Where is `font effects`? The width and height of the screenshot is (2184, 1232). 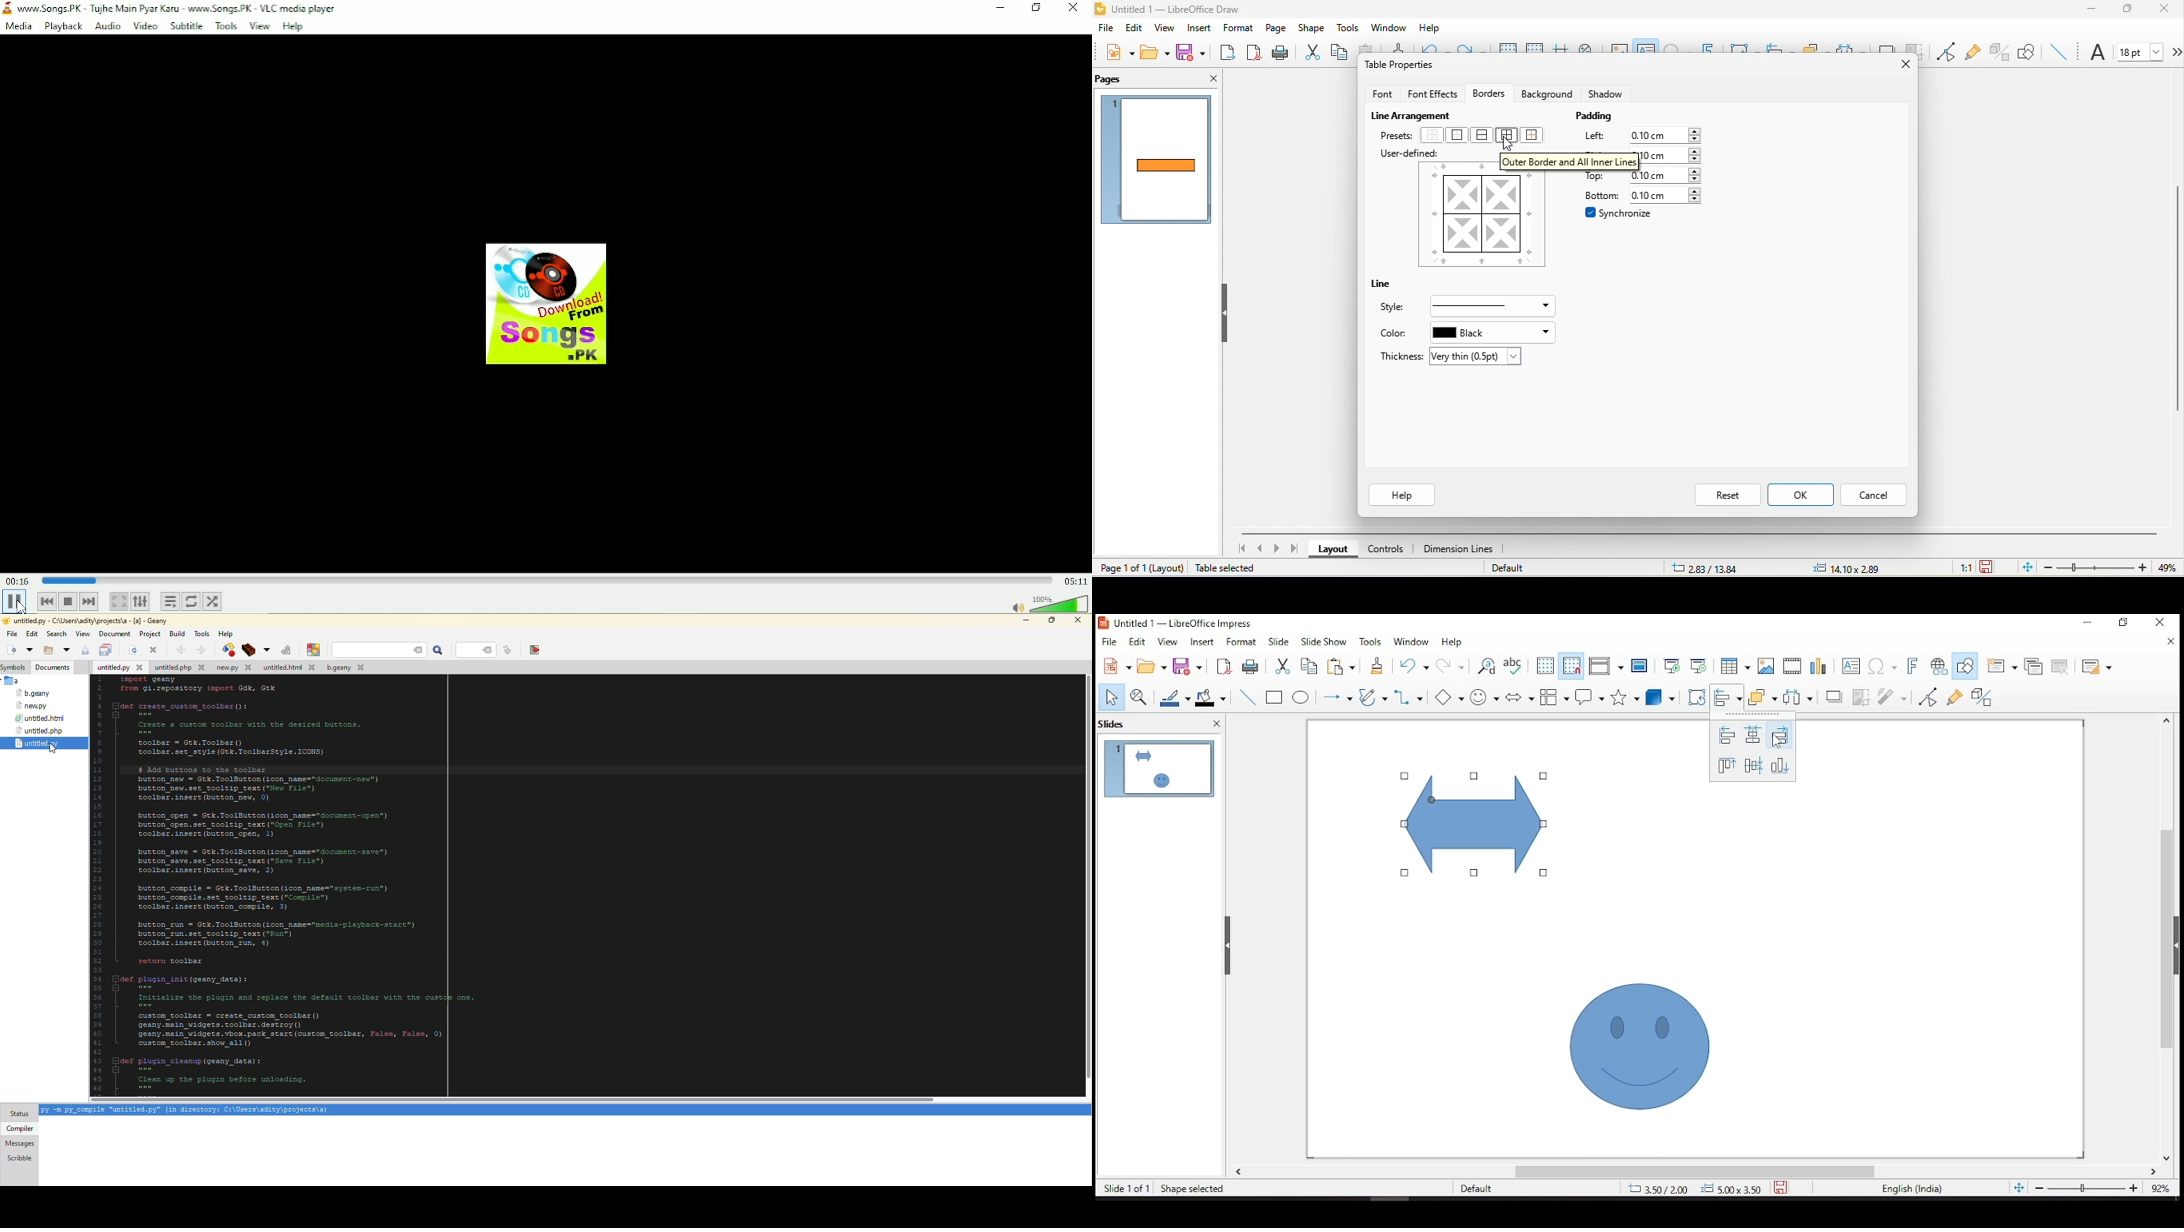 font effects is located at coordinates (1433, 91).